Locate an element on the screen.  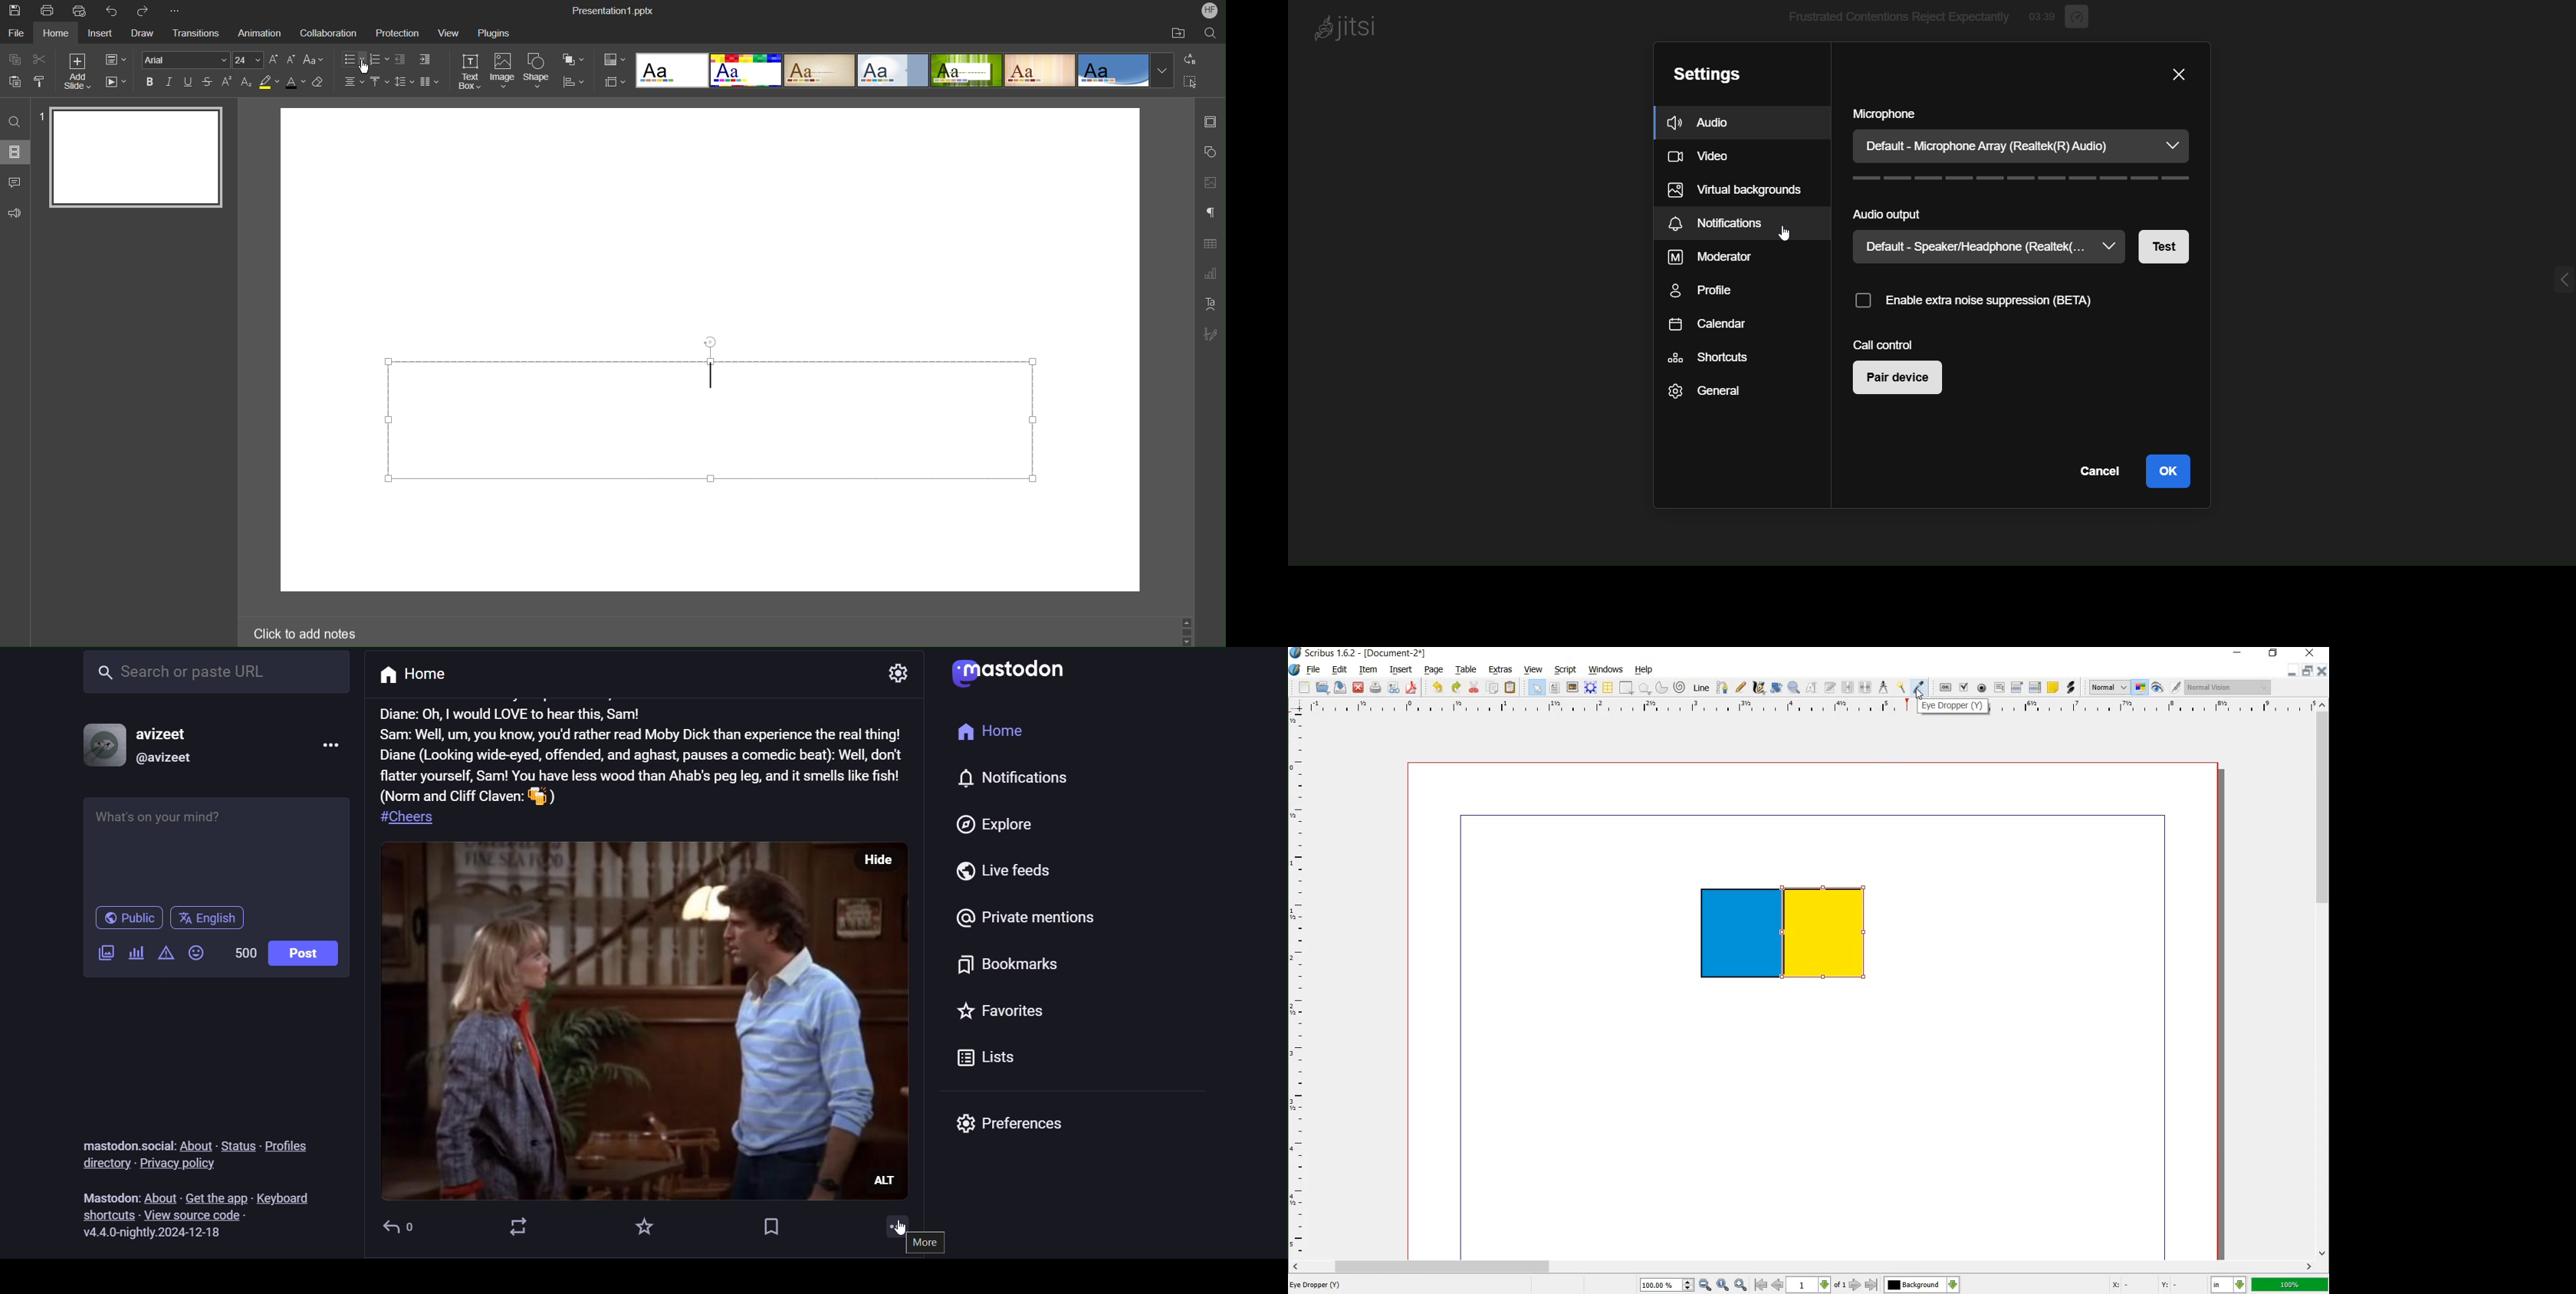
Cursor is located at coordinates (364, 66).